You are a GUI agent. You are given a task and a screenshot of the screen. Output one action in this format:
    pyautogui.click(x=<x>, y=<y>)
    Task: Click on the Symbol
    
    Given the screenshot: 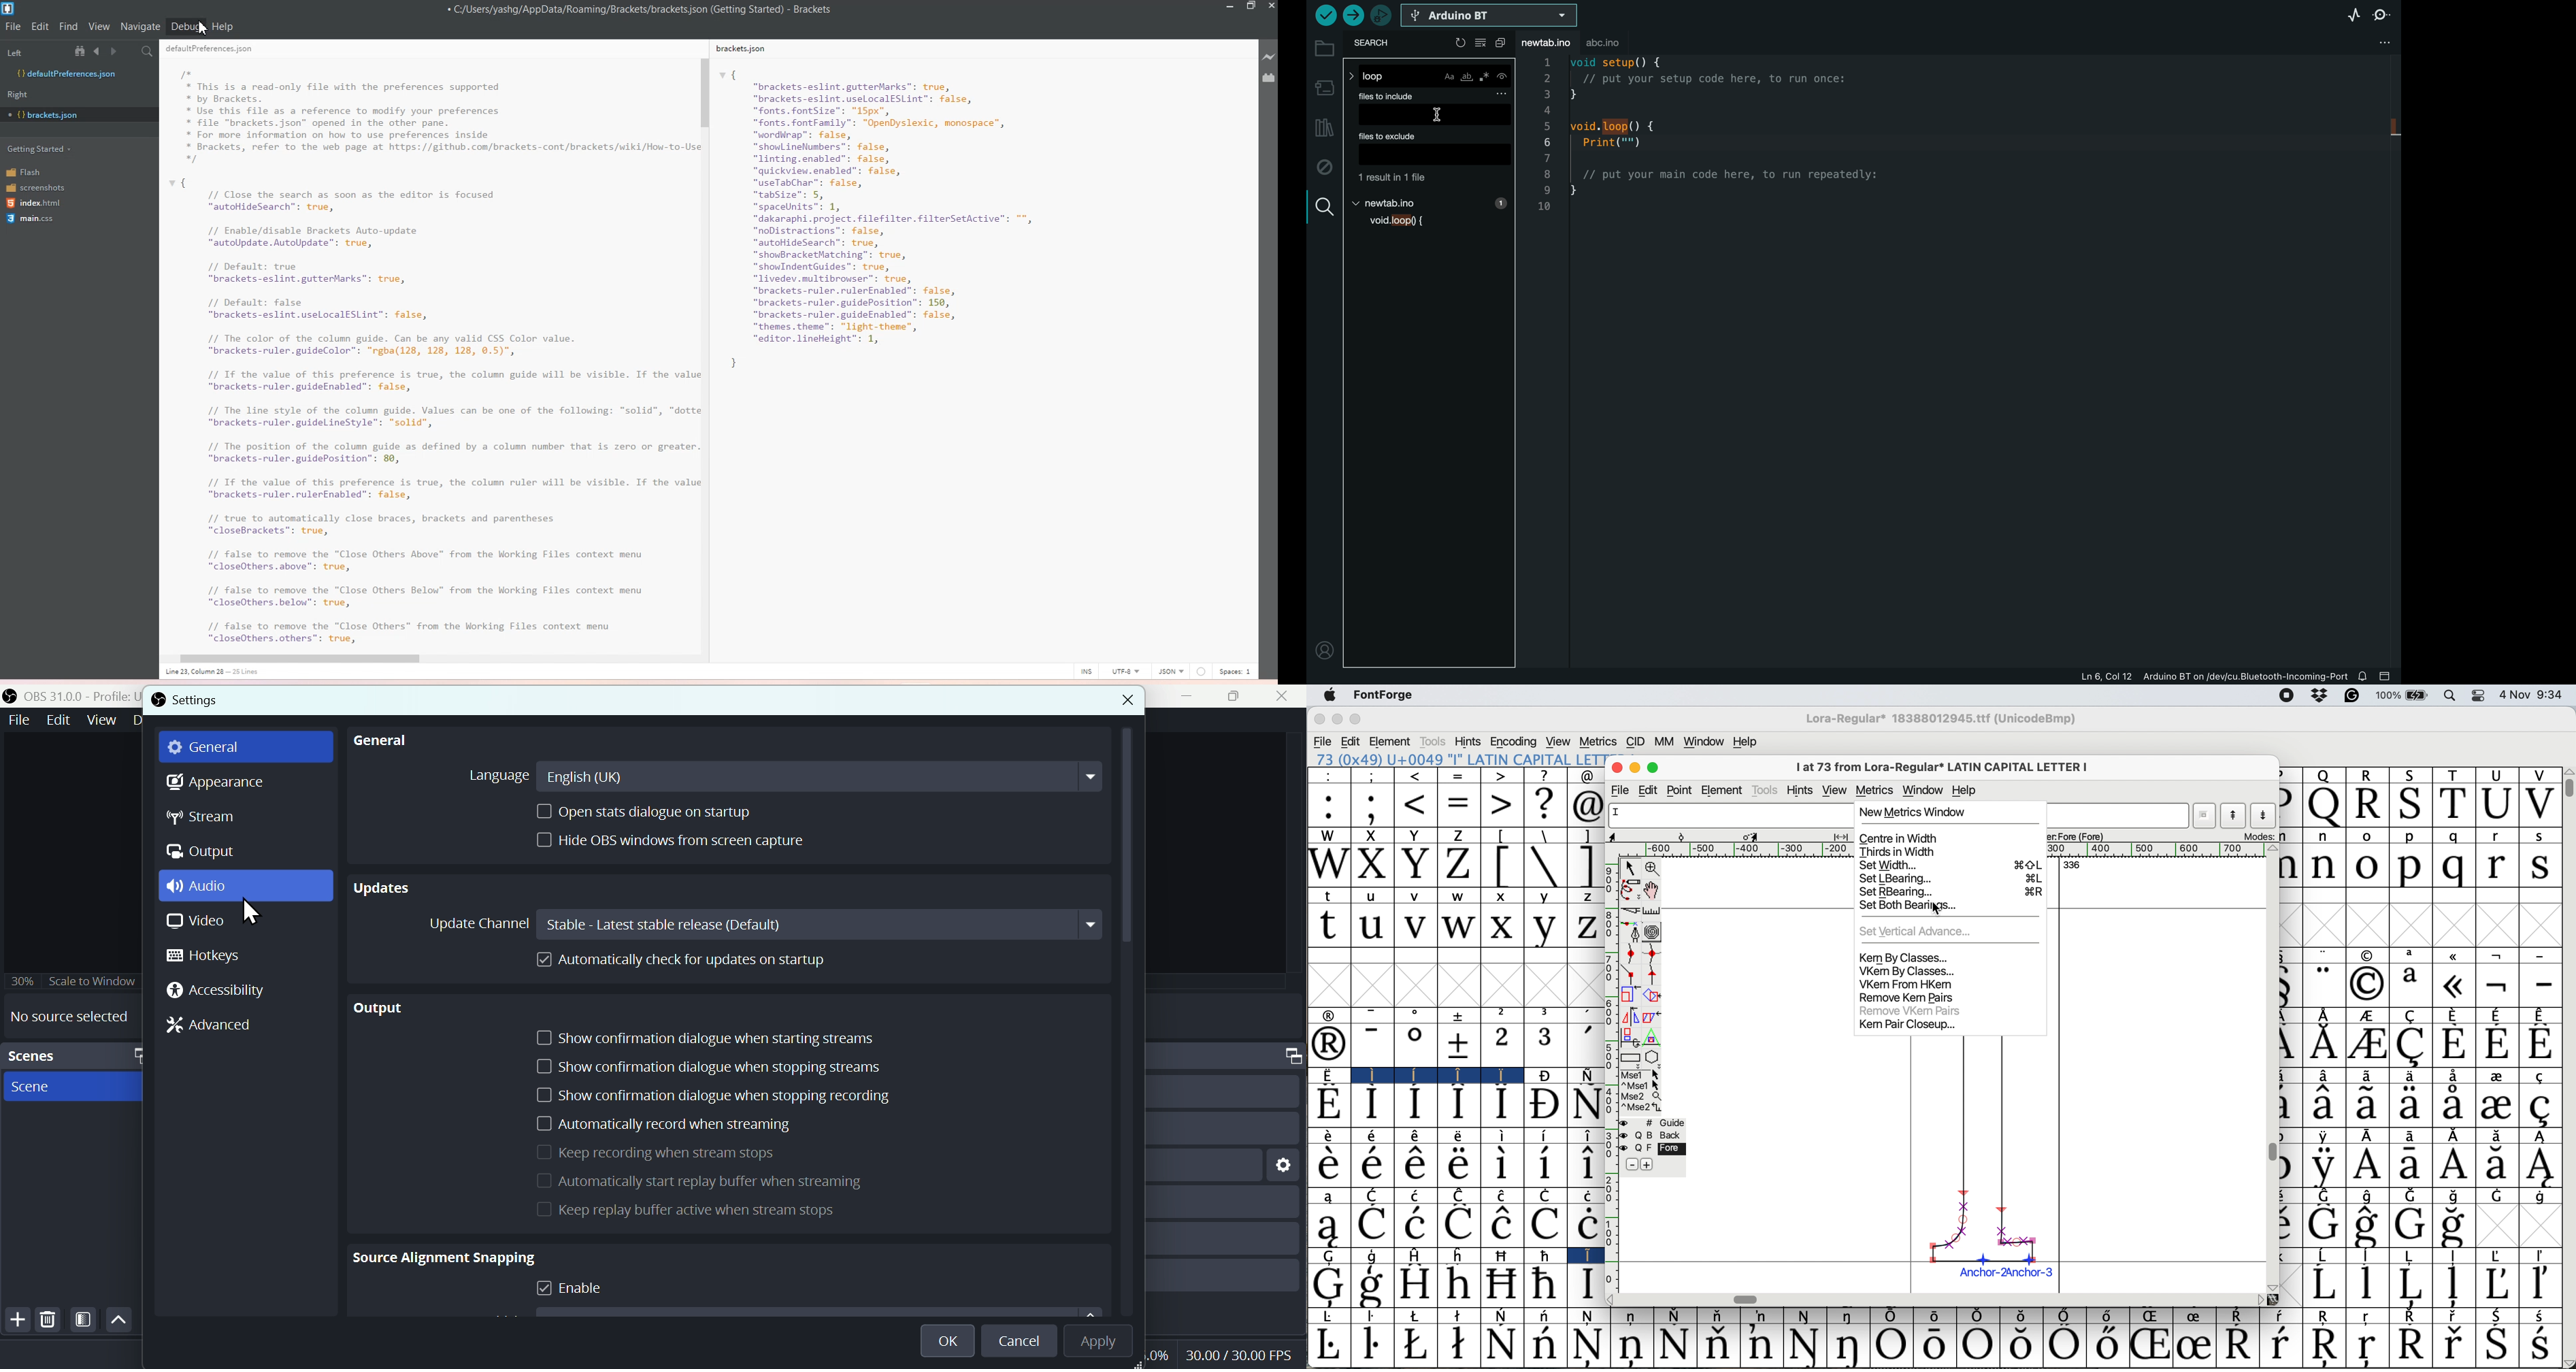 What is the action you would take?
    pyautogui.click(x=1632, y=1317)
    